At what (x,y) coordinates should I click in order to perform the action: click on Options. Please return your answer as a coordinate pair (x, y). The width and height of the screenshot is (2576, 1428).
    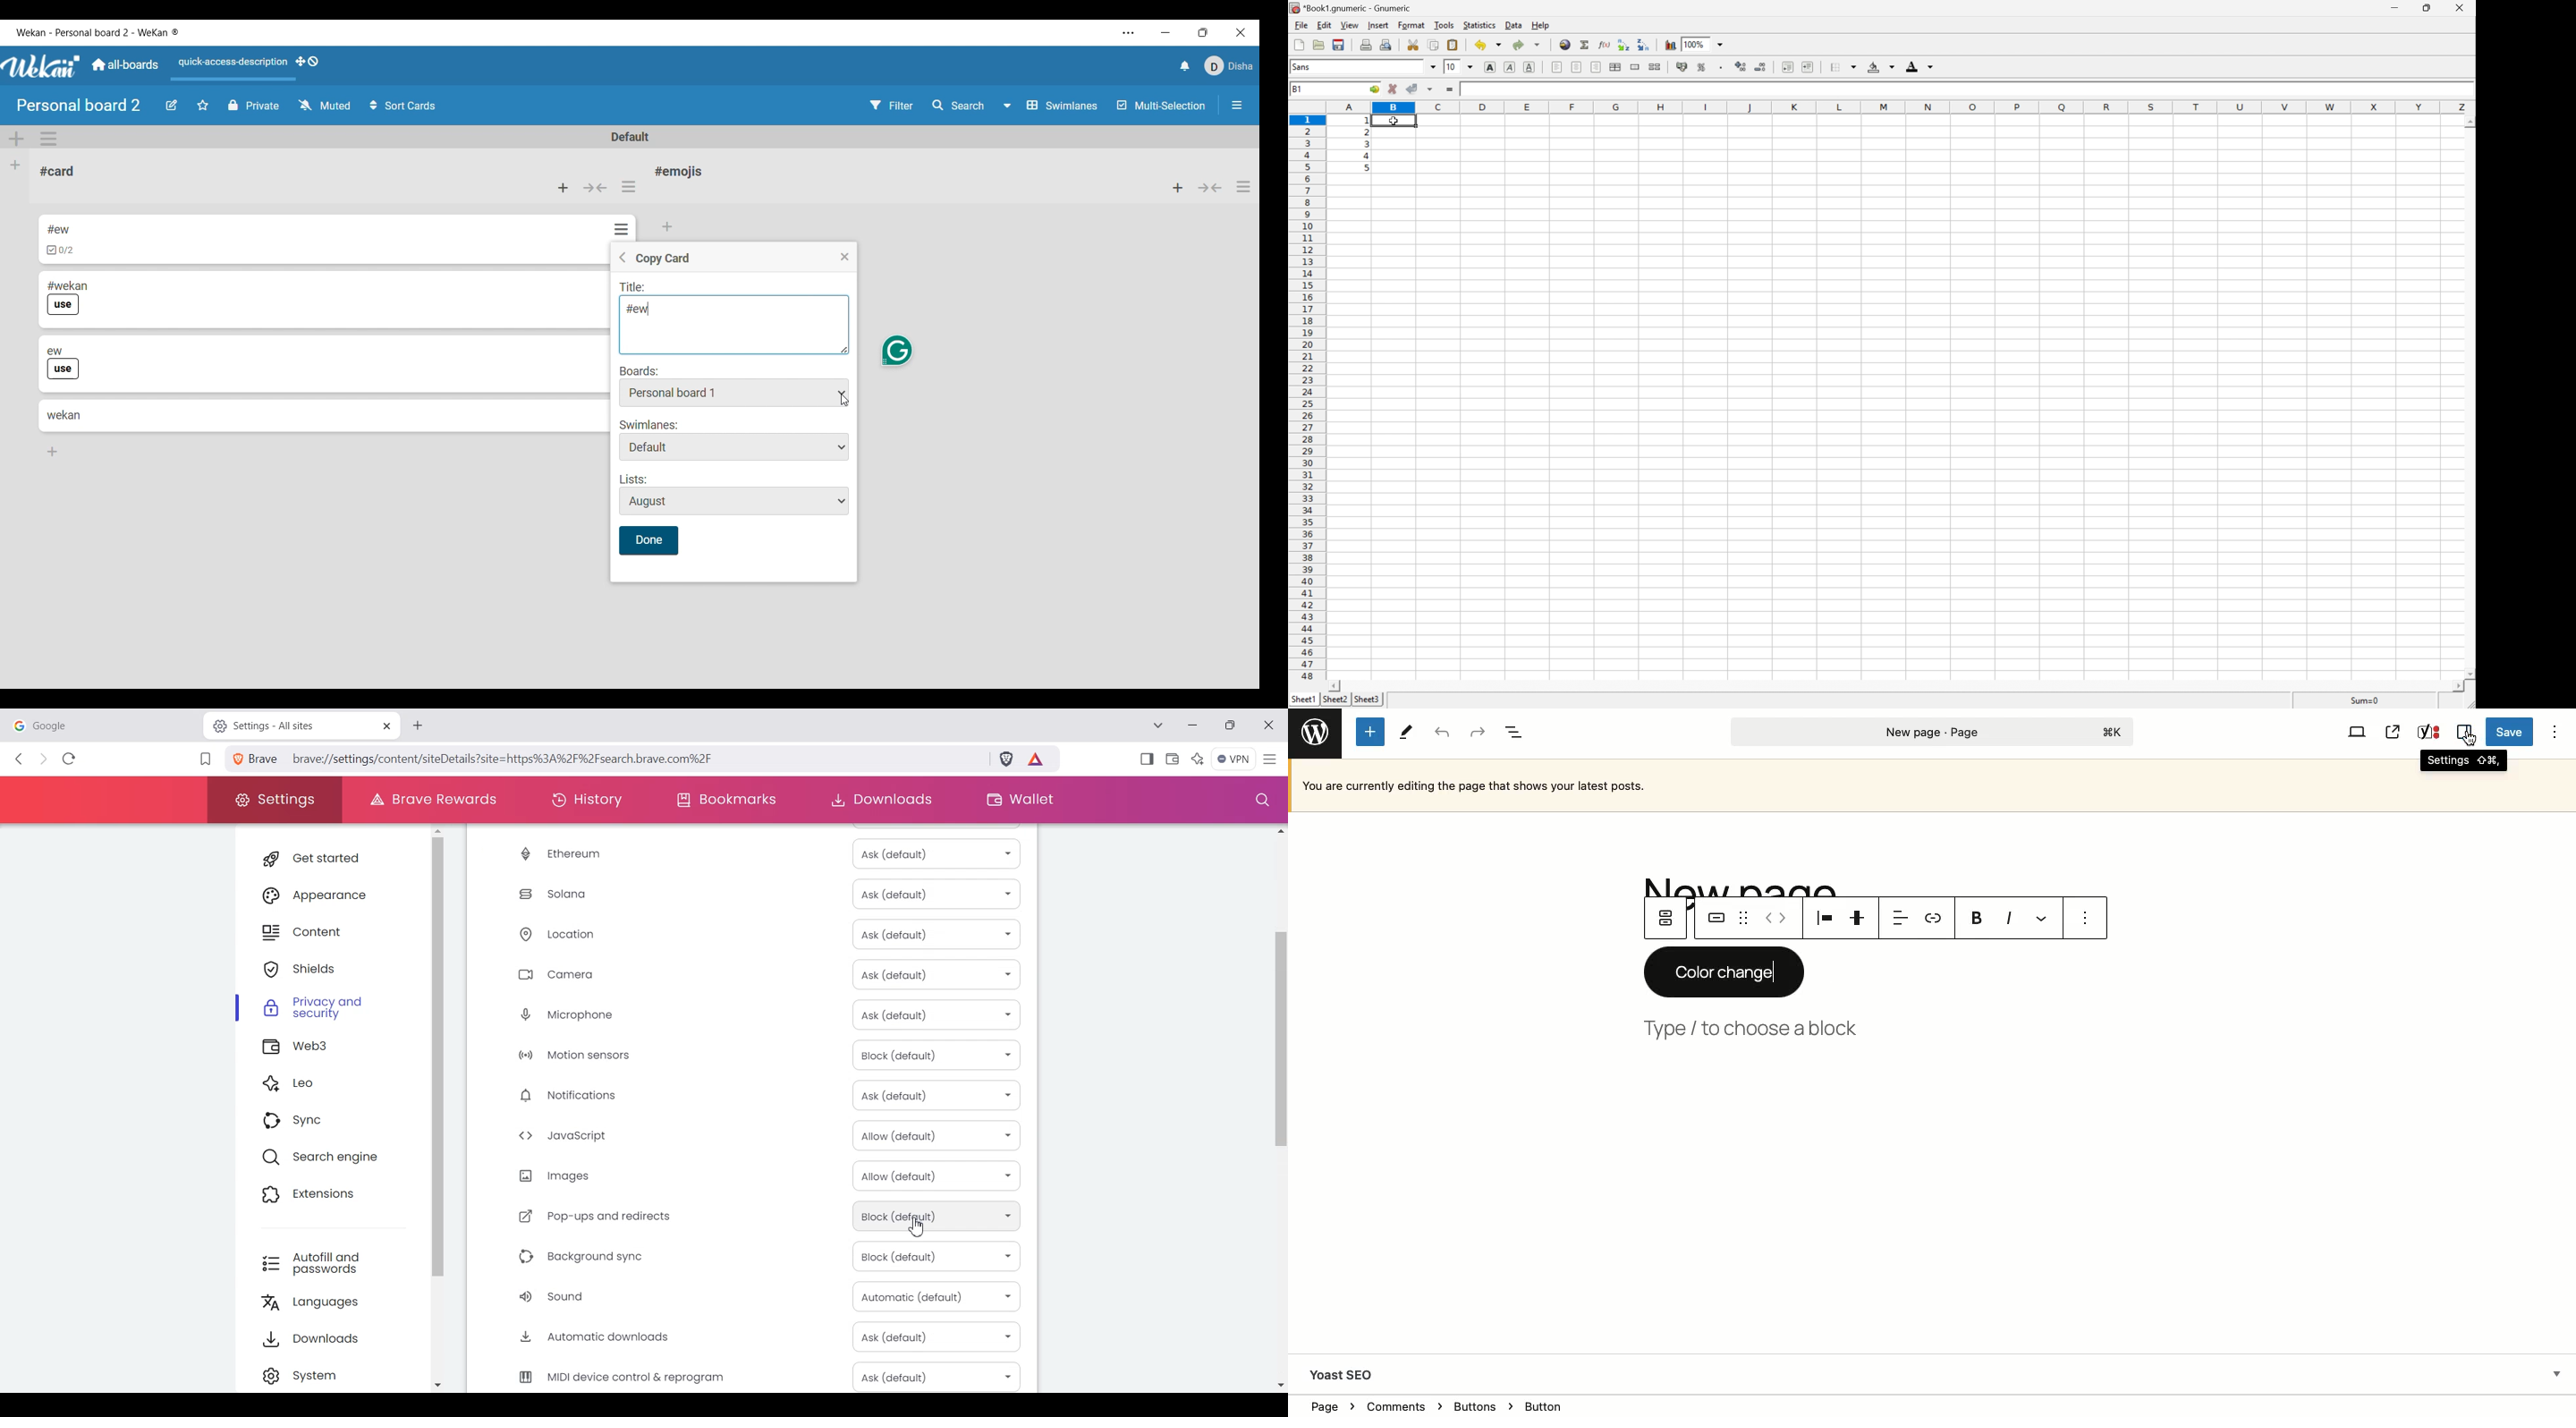
    Looking at the image, I should click on (2086, 919).